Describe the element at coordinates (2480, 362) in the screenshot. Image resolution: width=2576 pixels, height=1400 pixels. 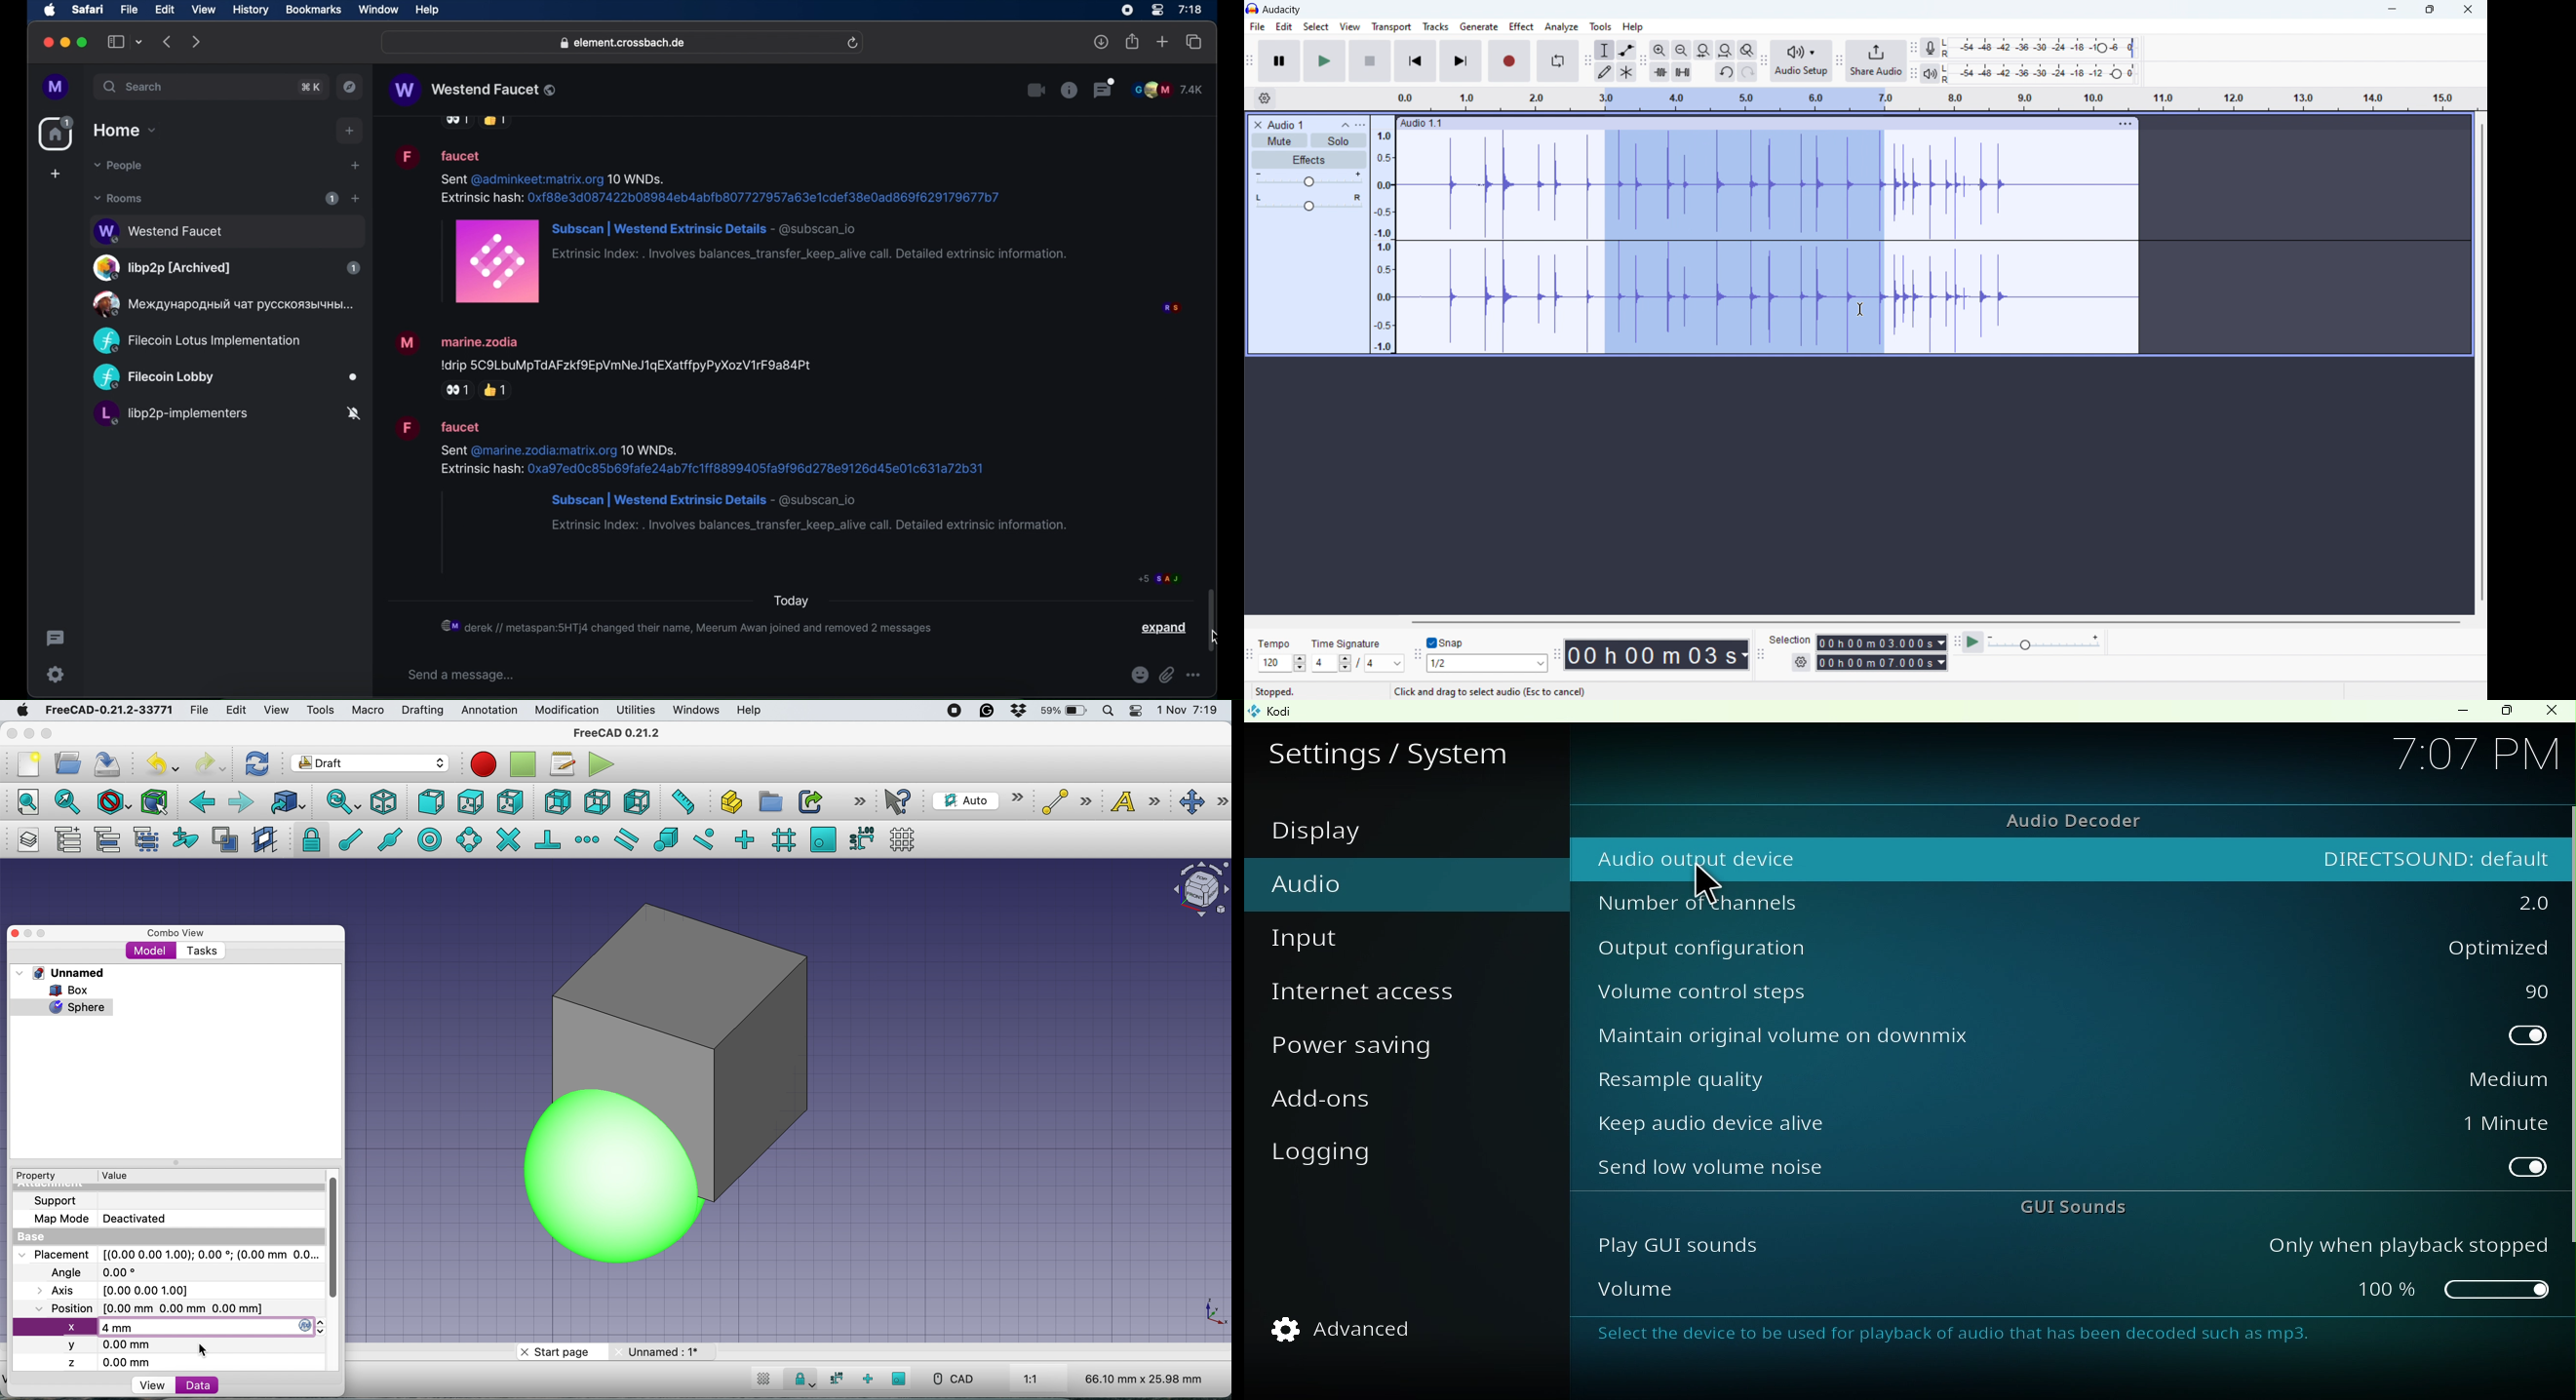
I see `vertical scrollbar` at that location.